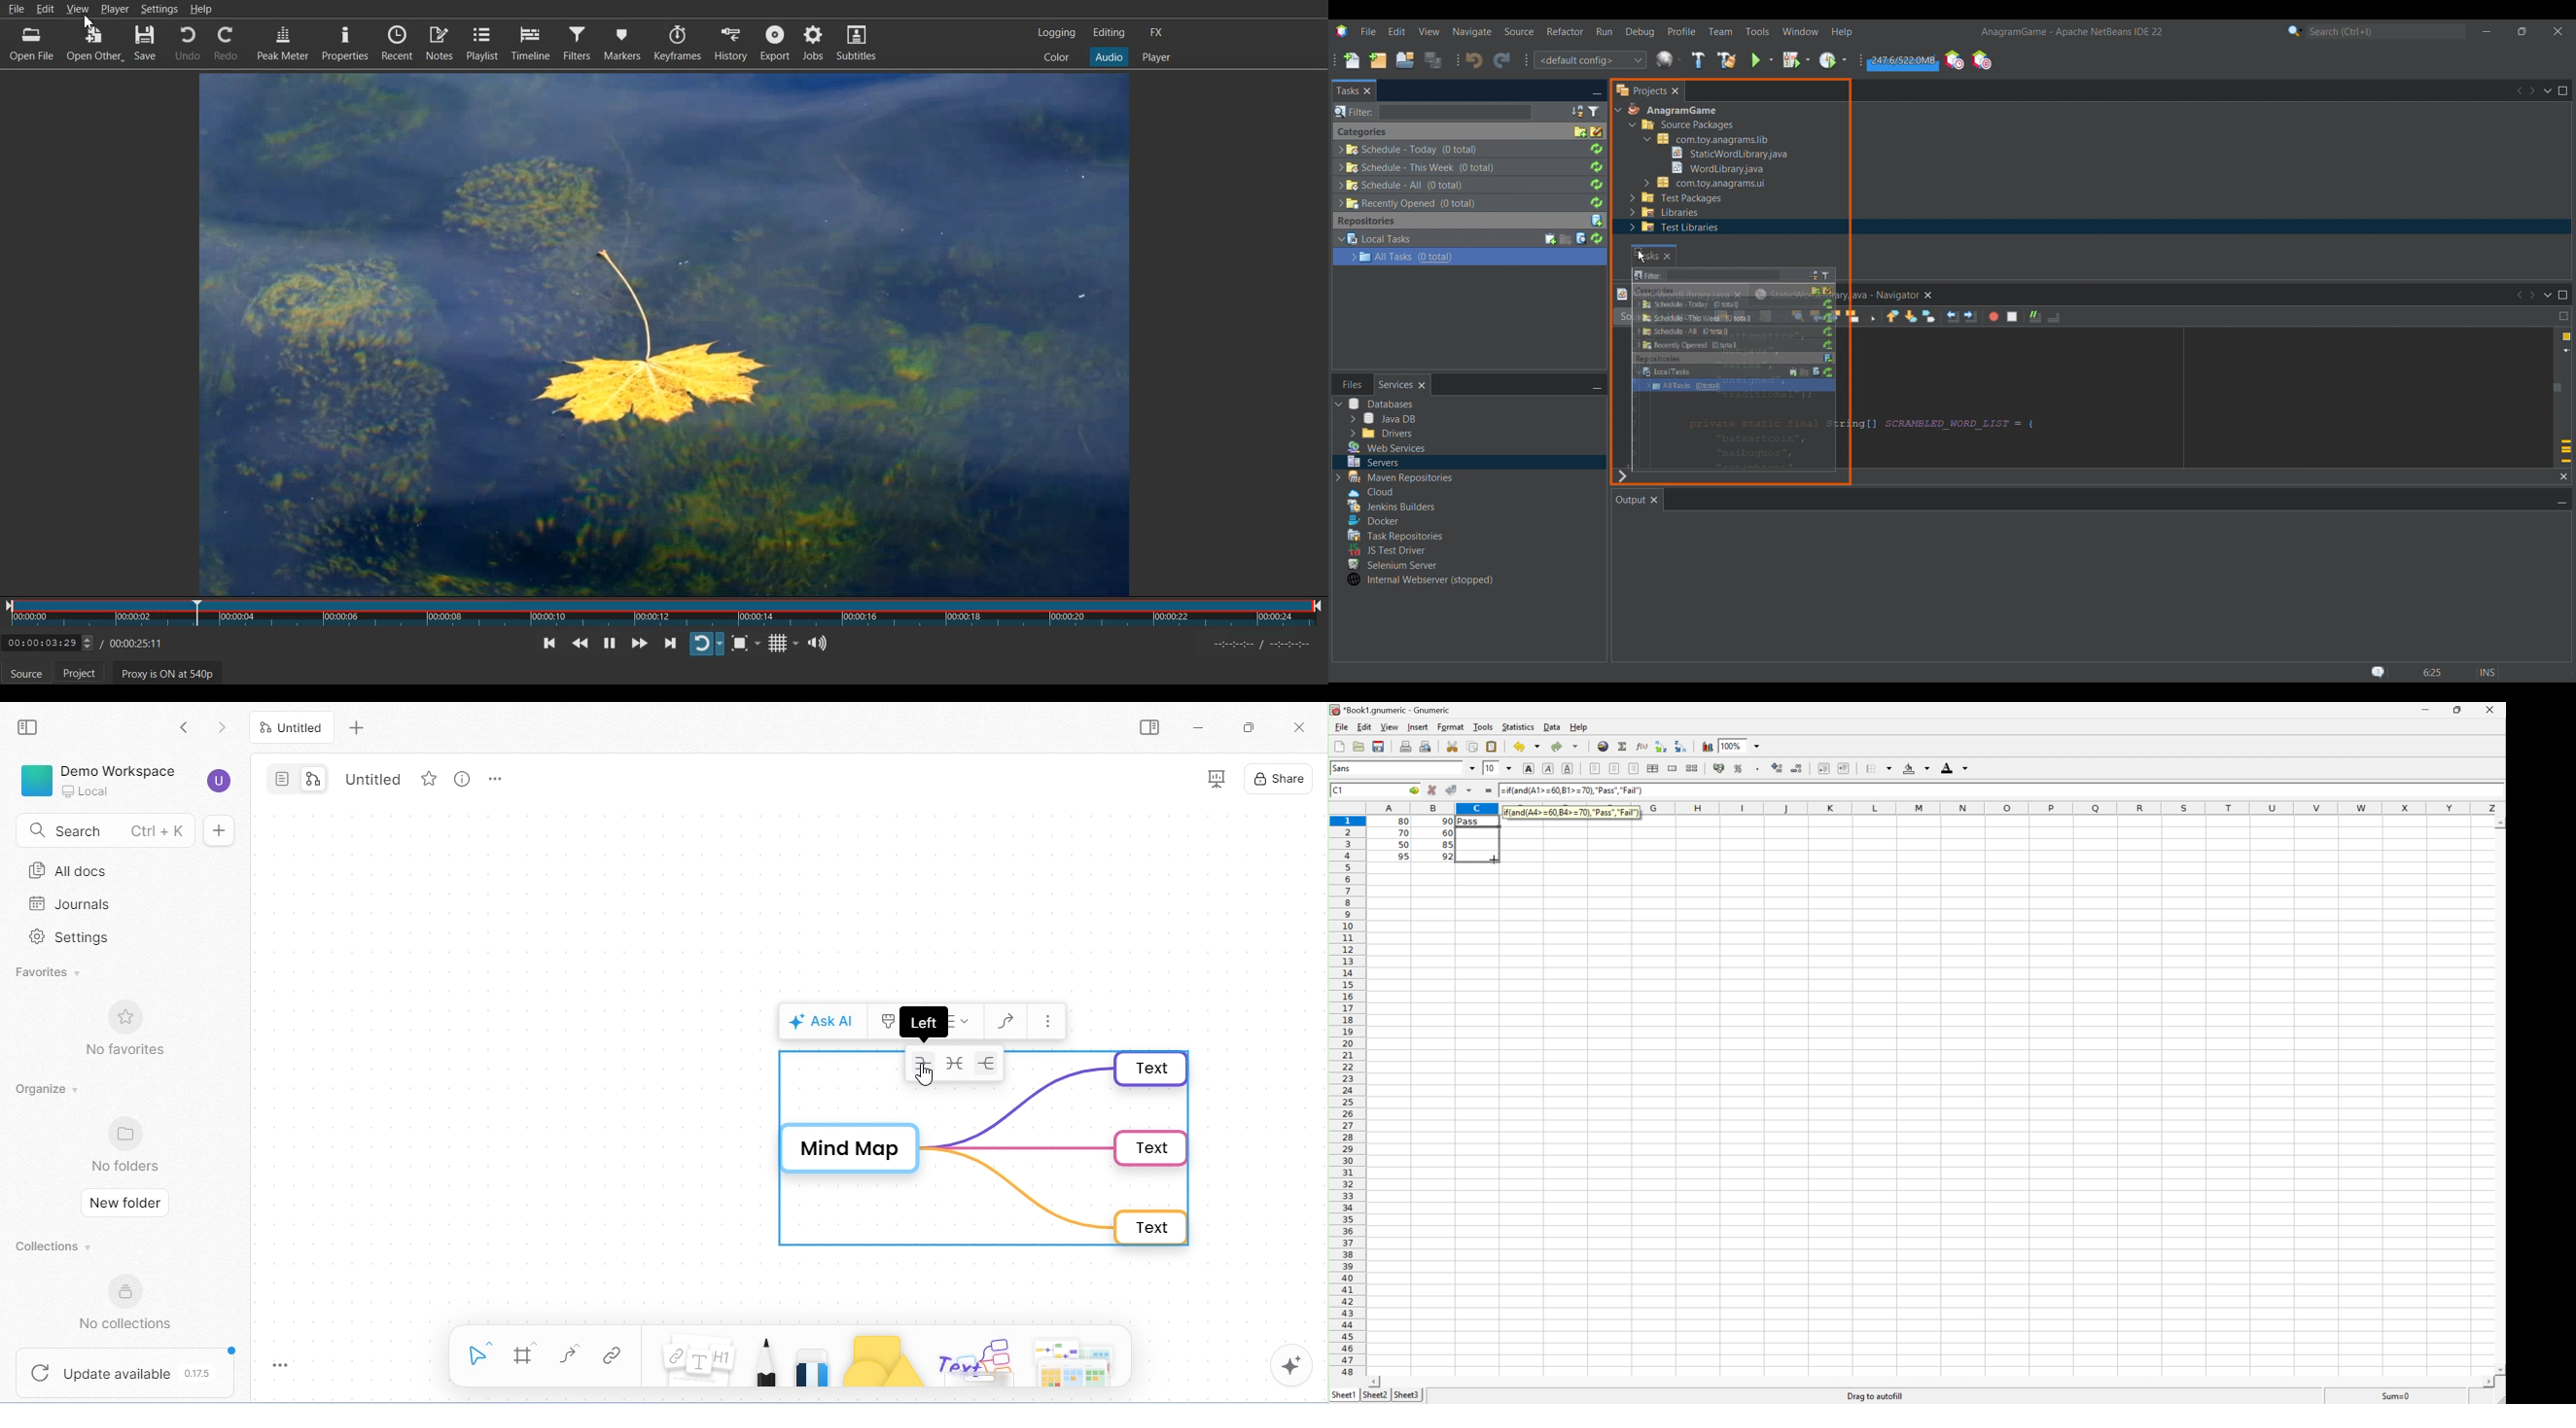  I want to click on Paste the clipboard, so click(1493, 747).